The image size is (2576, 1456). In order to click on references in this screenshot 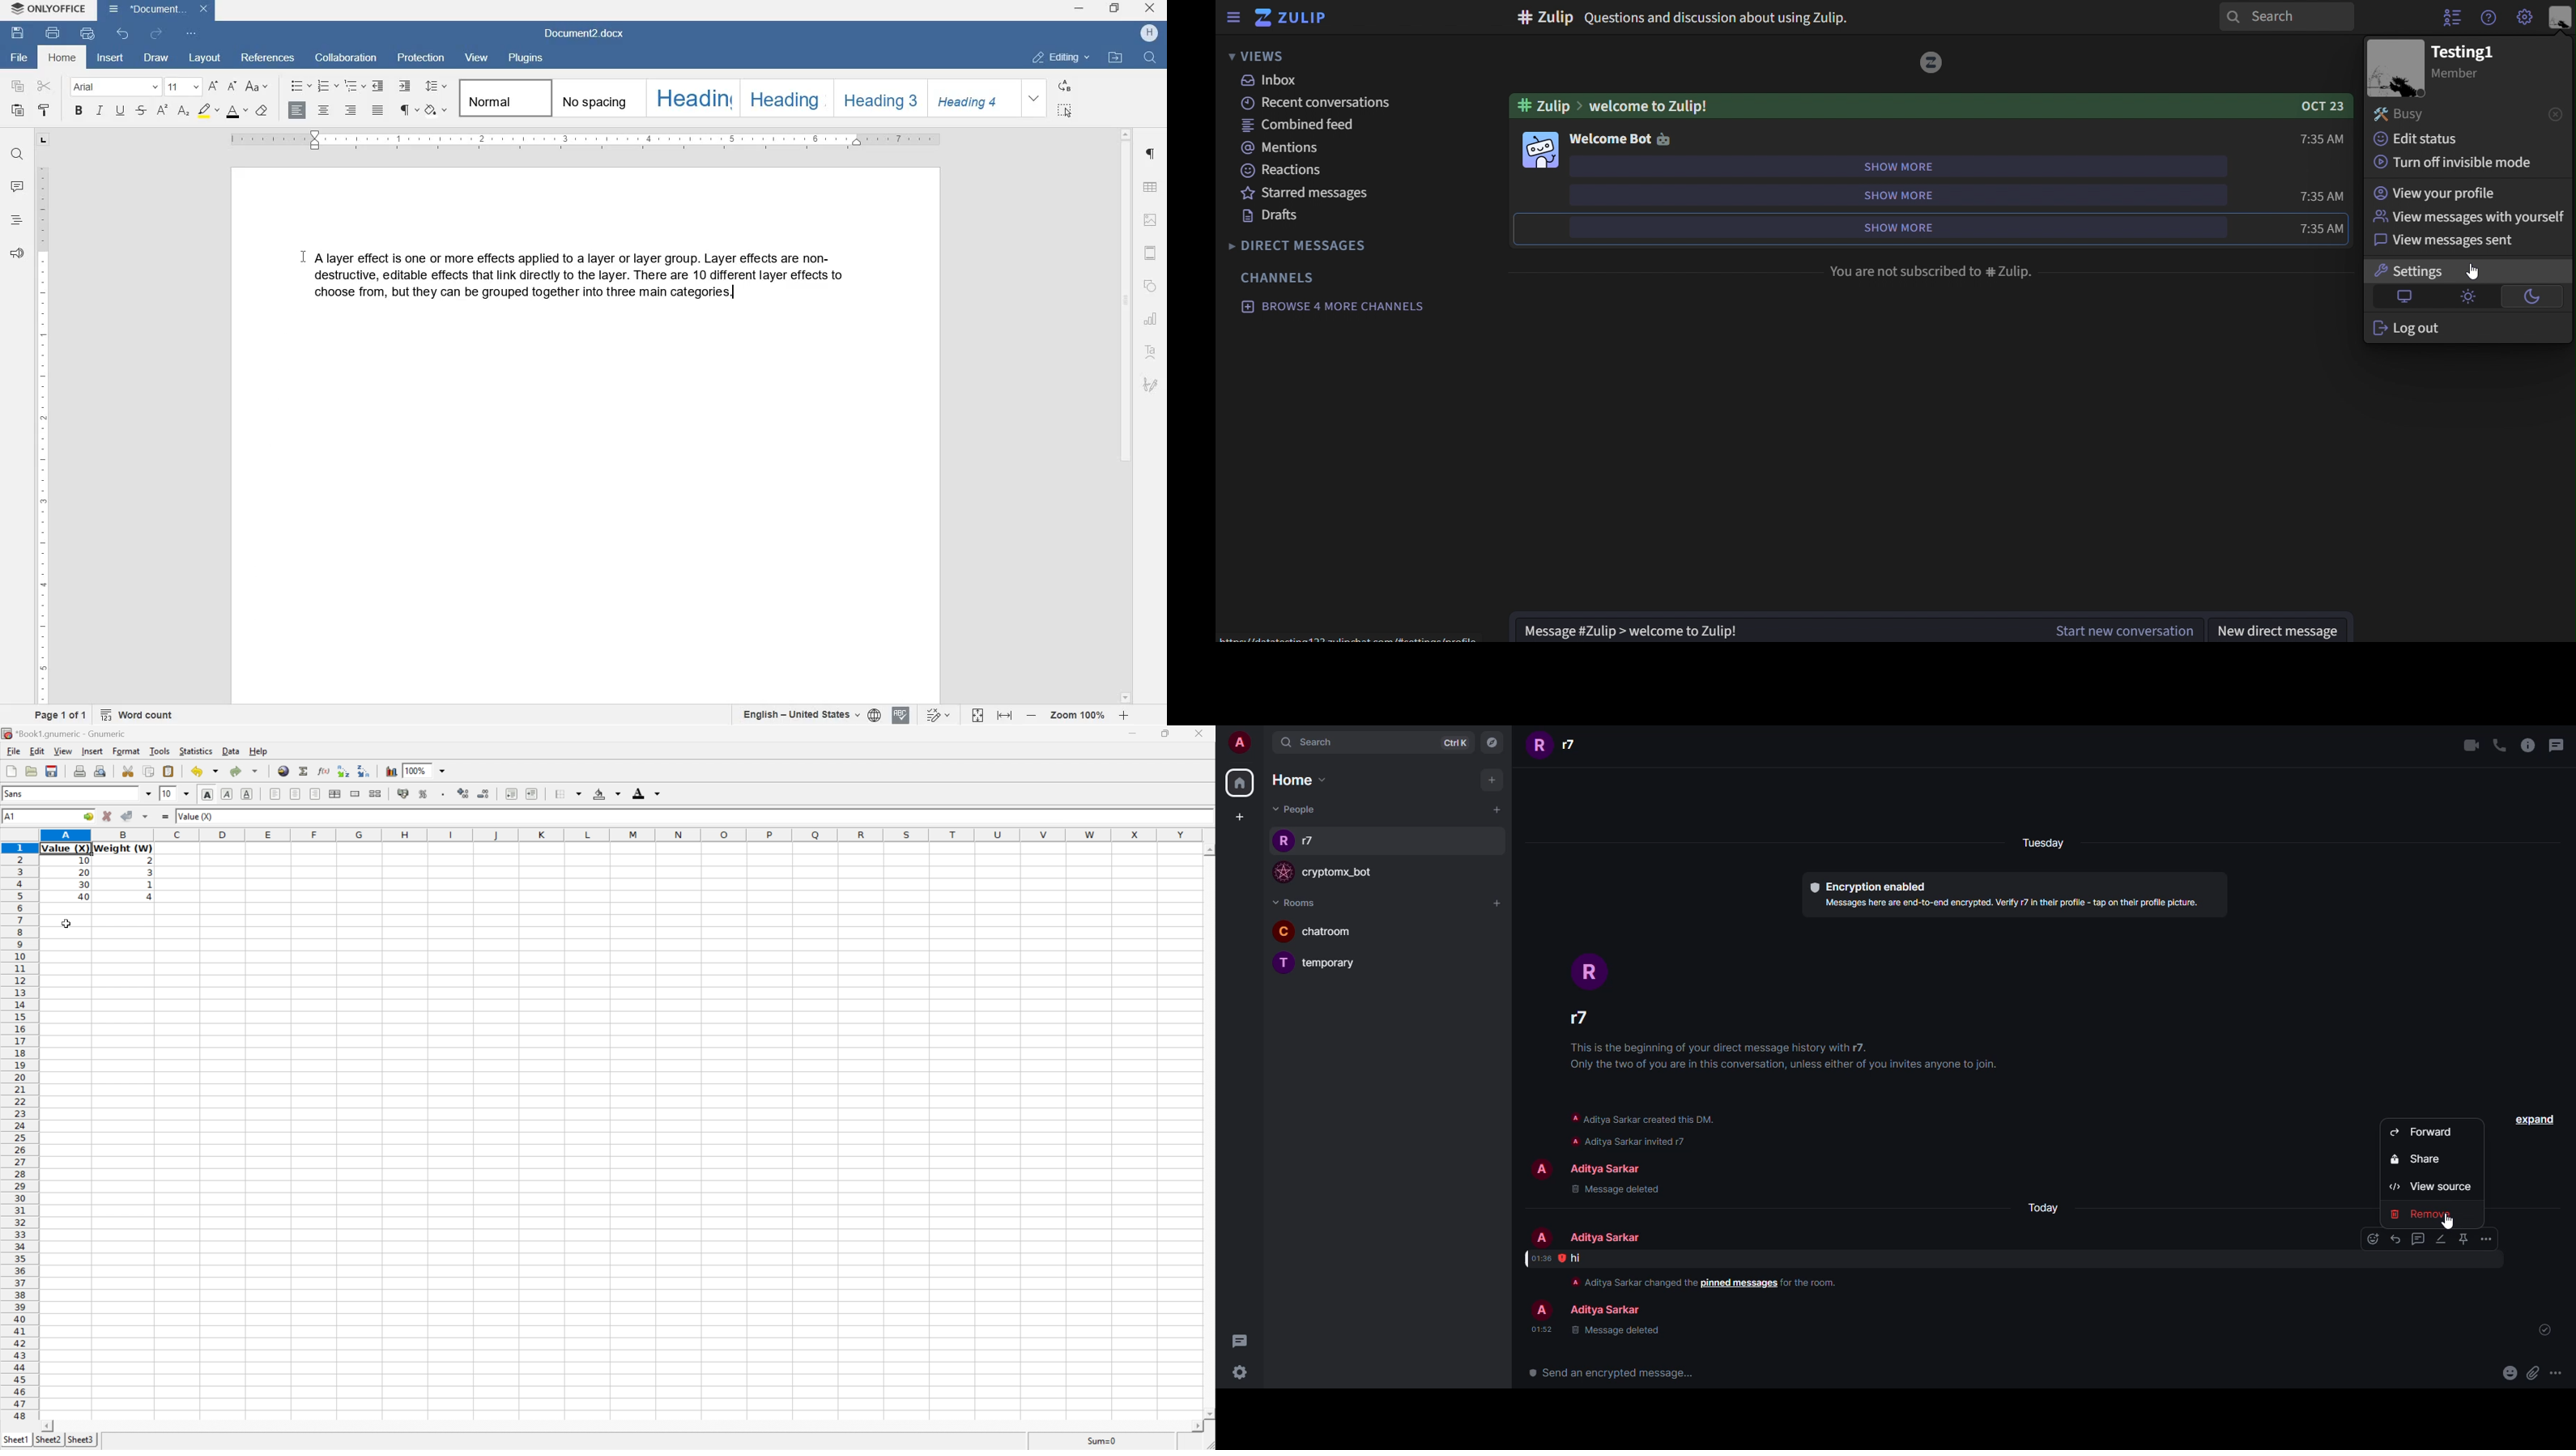, I will do `click(268, 59)`.